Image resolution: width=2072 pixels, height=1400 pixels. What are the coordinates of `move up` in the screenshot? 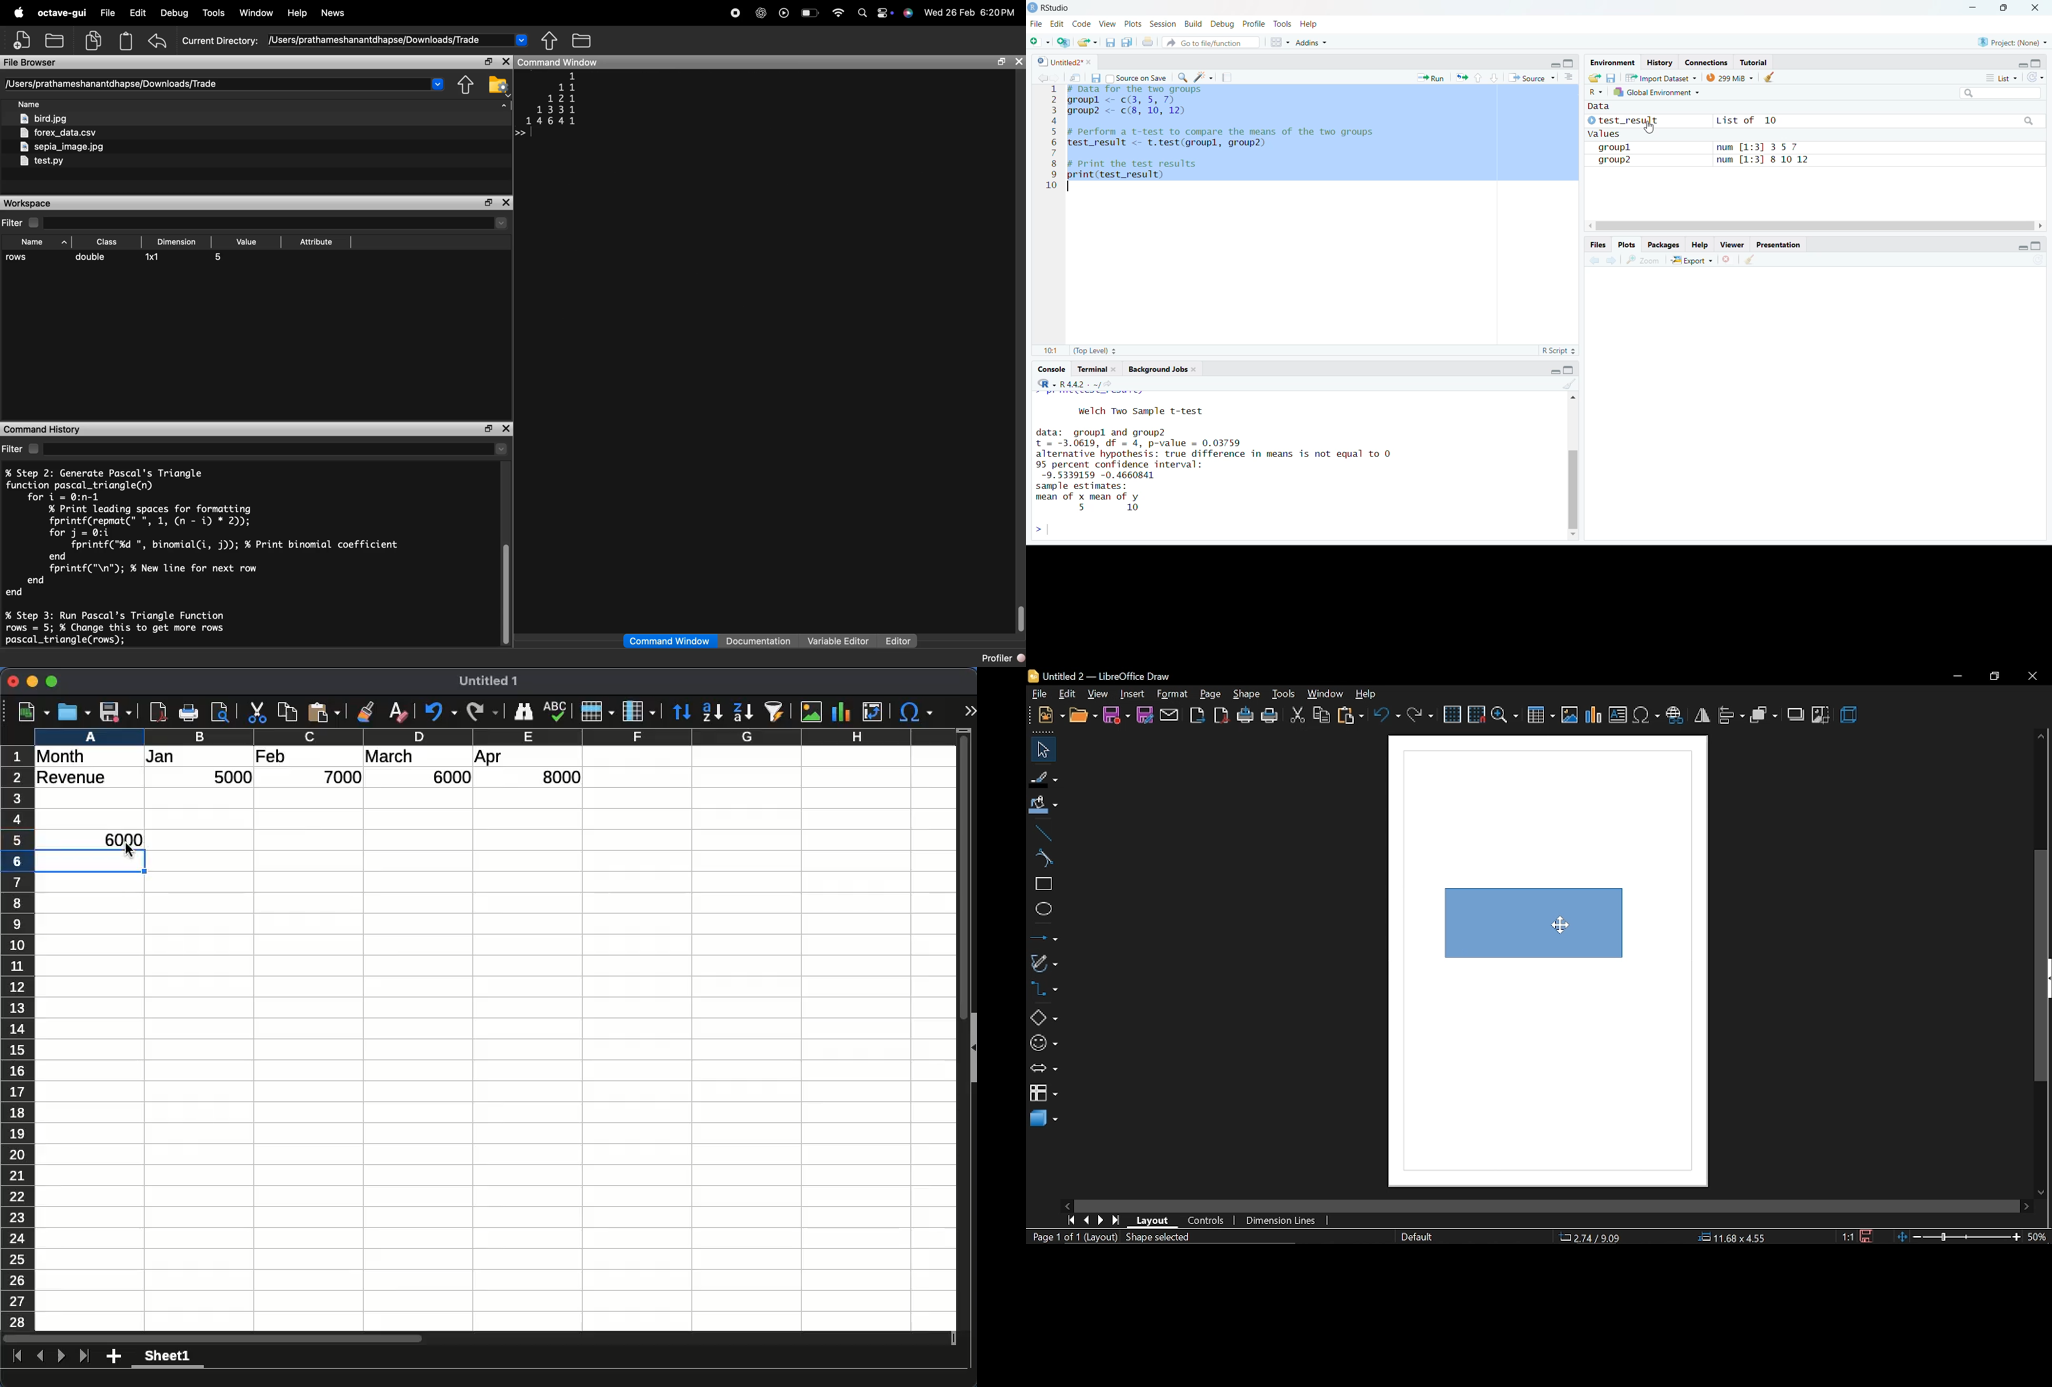 It's located at (1573, 398).